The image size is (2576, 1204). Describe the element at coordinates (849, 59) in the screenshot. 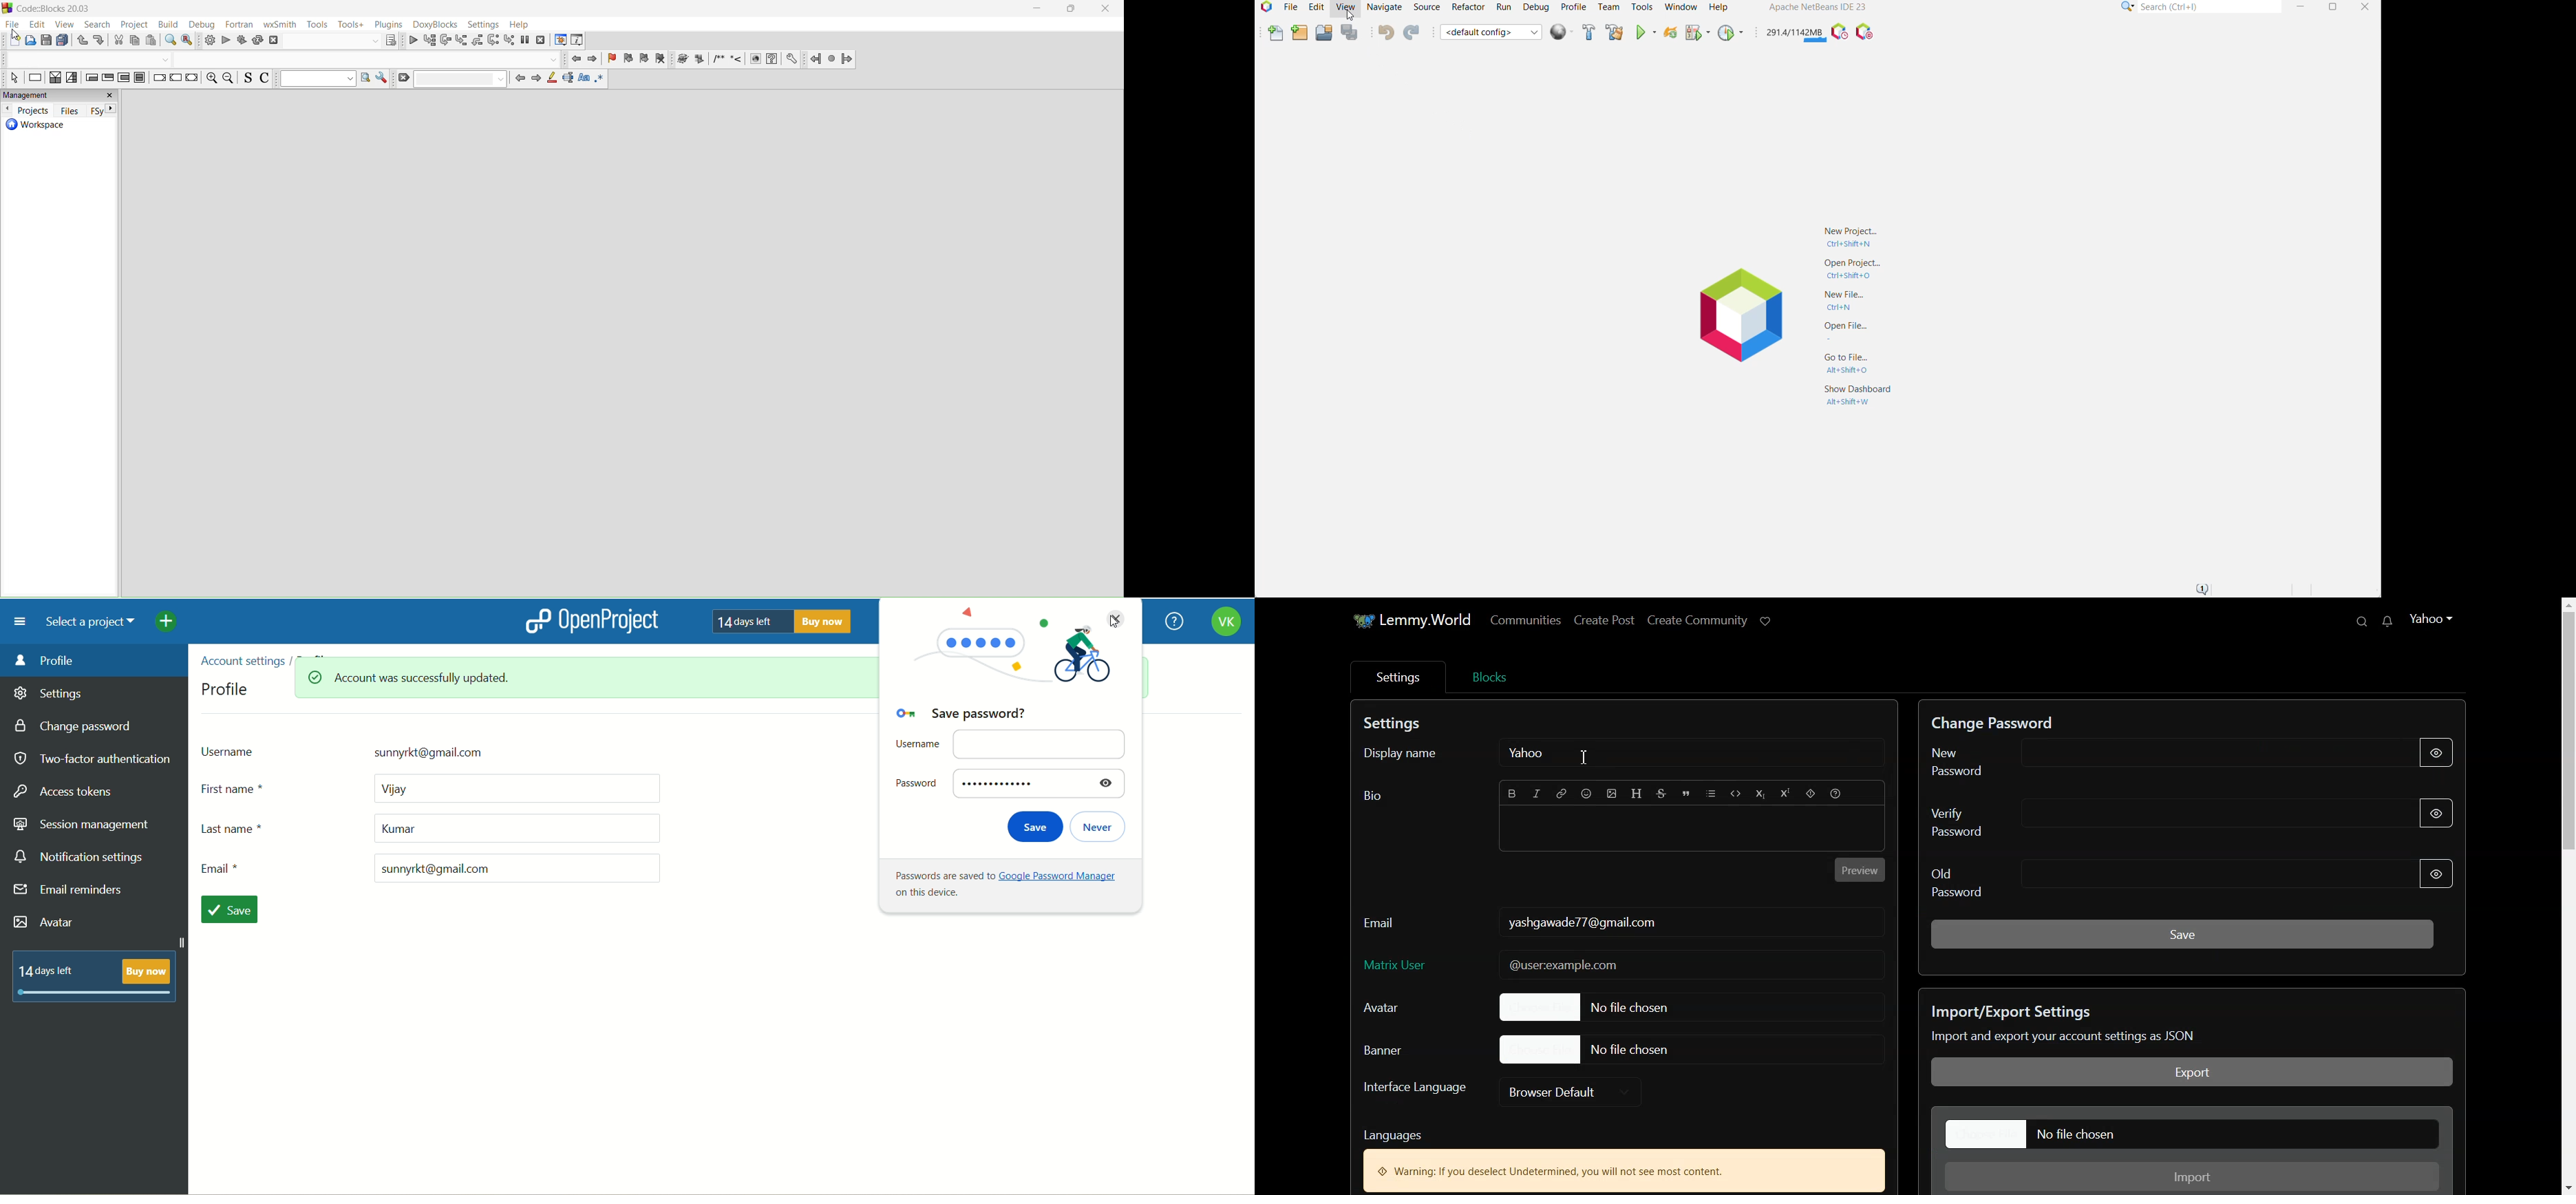

I see `Jump forward` at that location.